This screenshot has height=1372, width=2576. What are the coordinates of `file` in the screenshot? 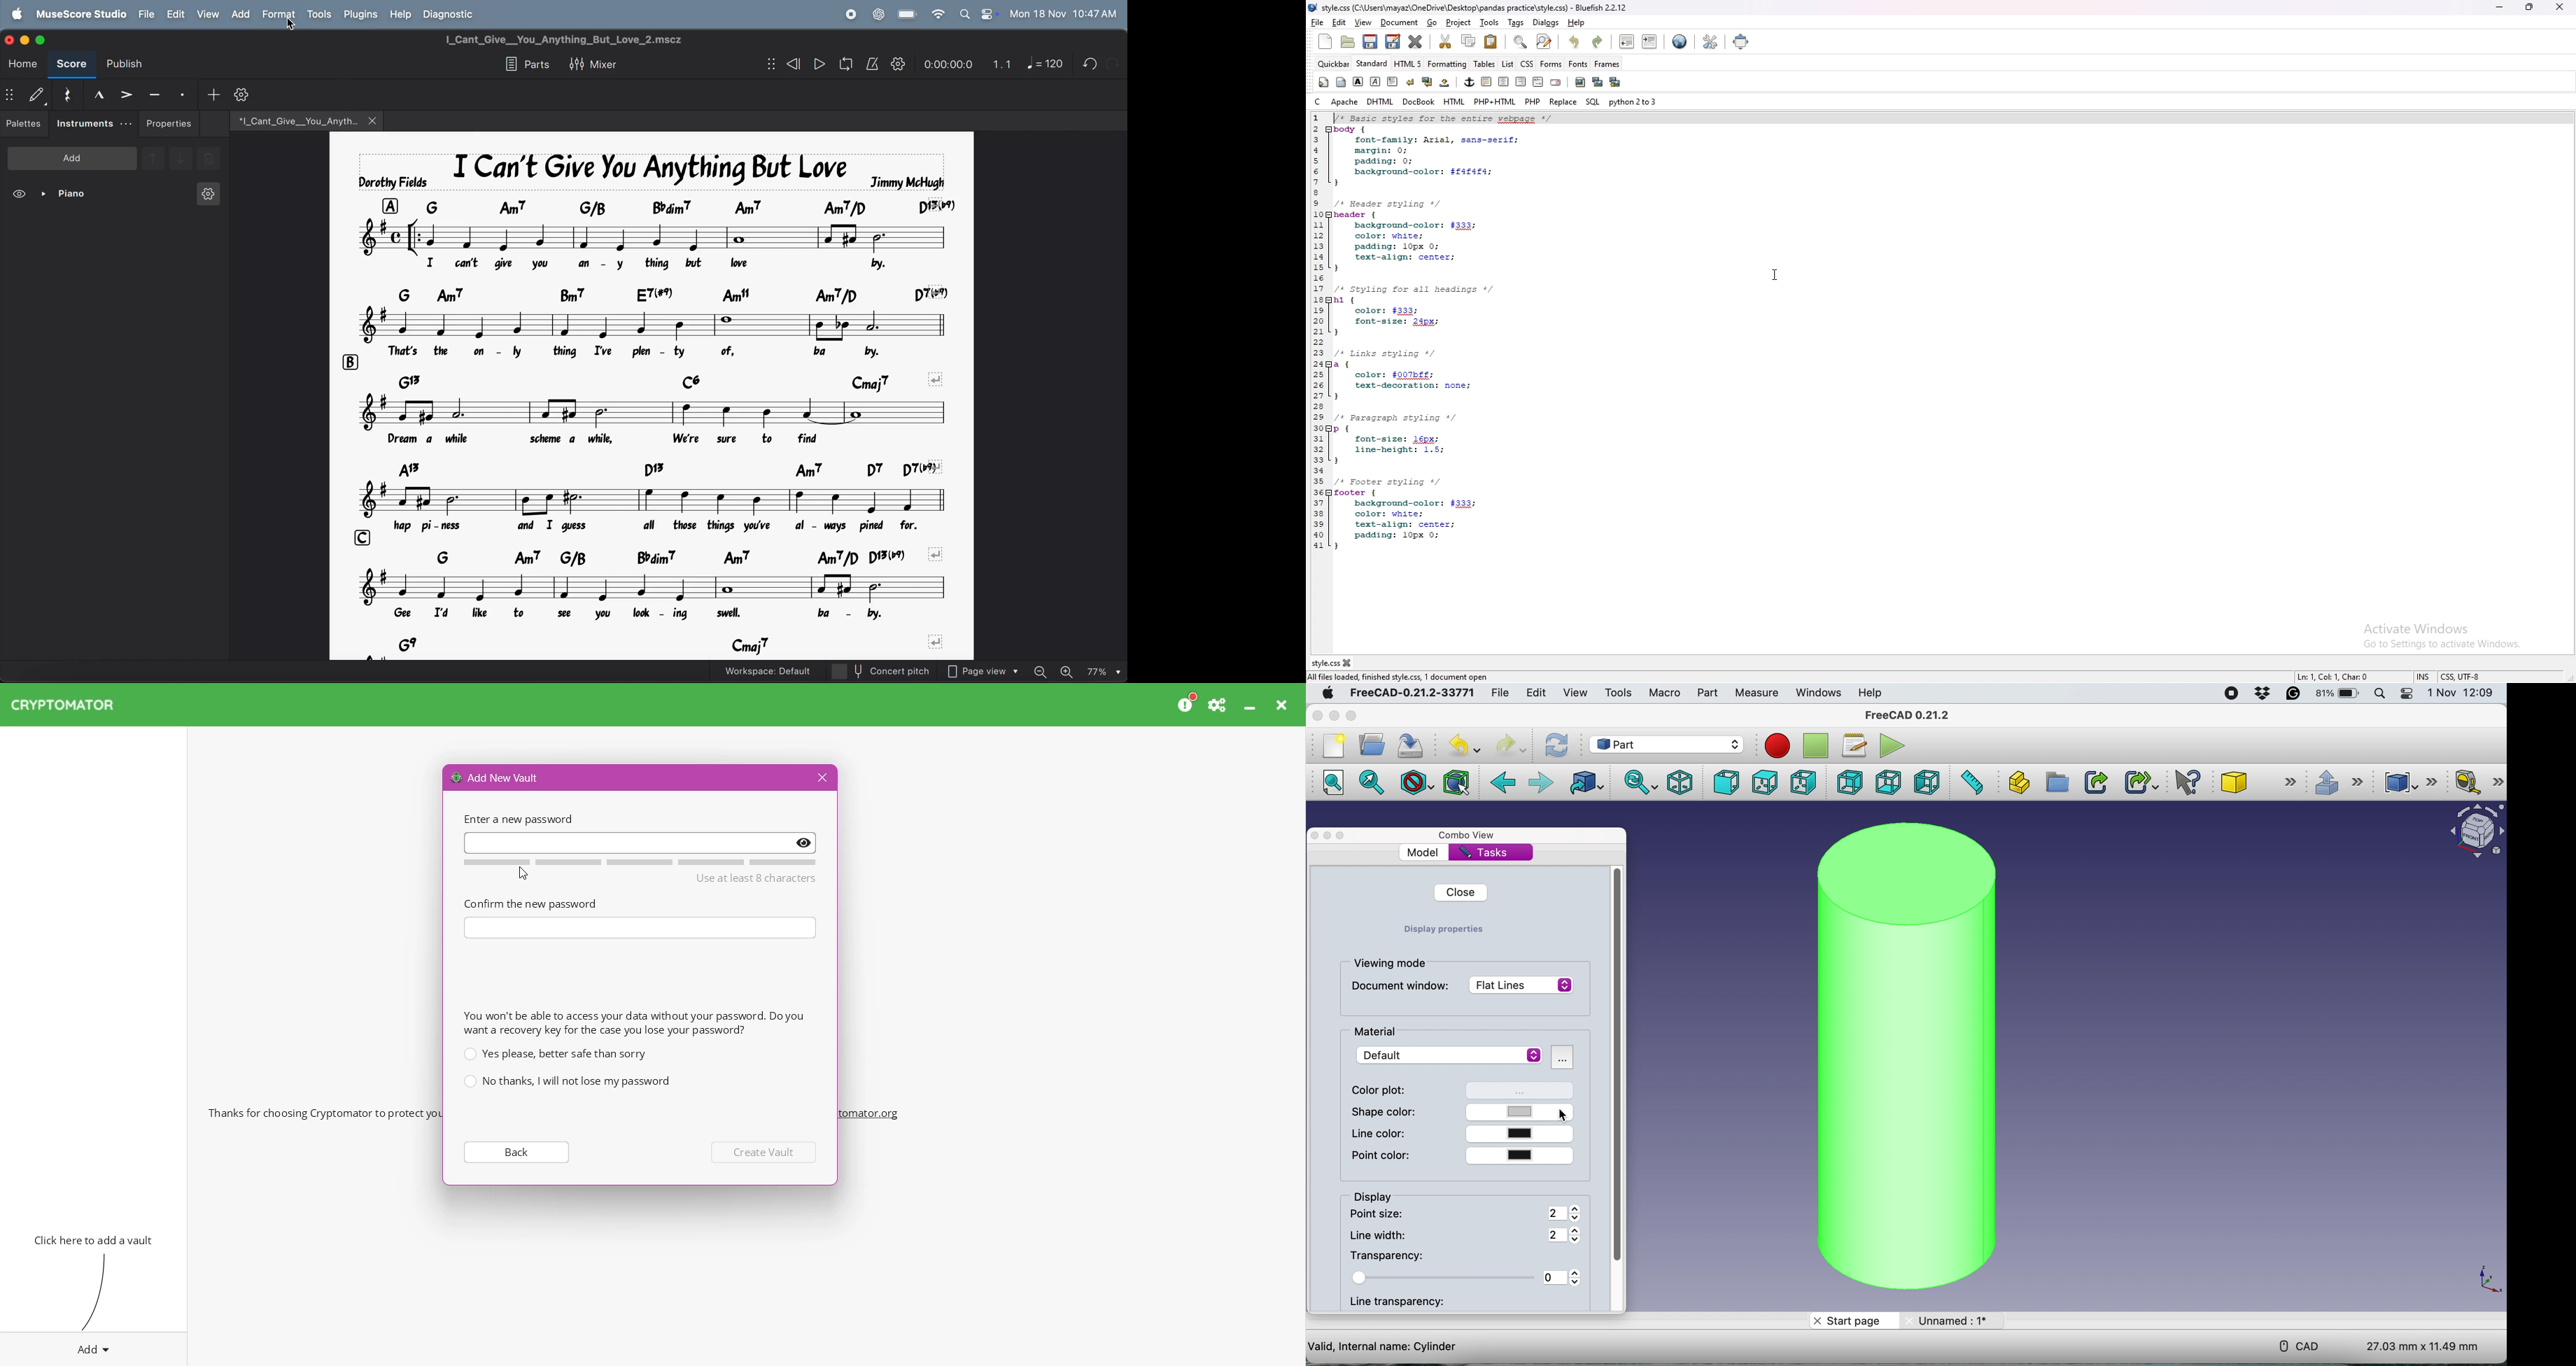 It's located at (1502, 692).